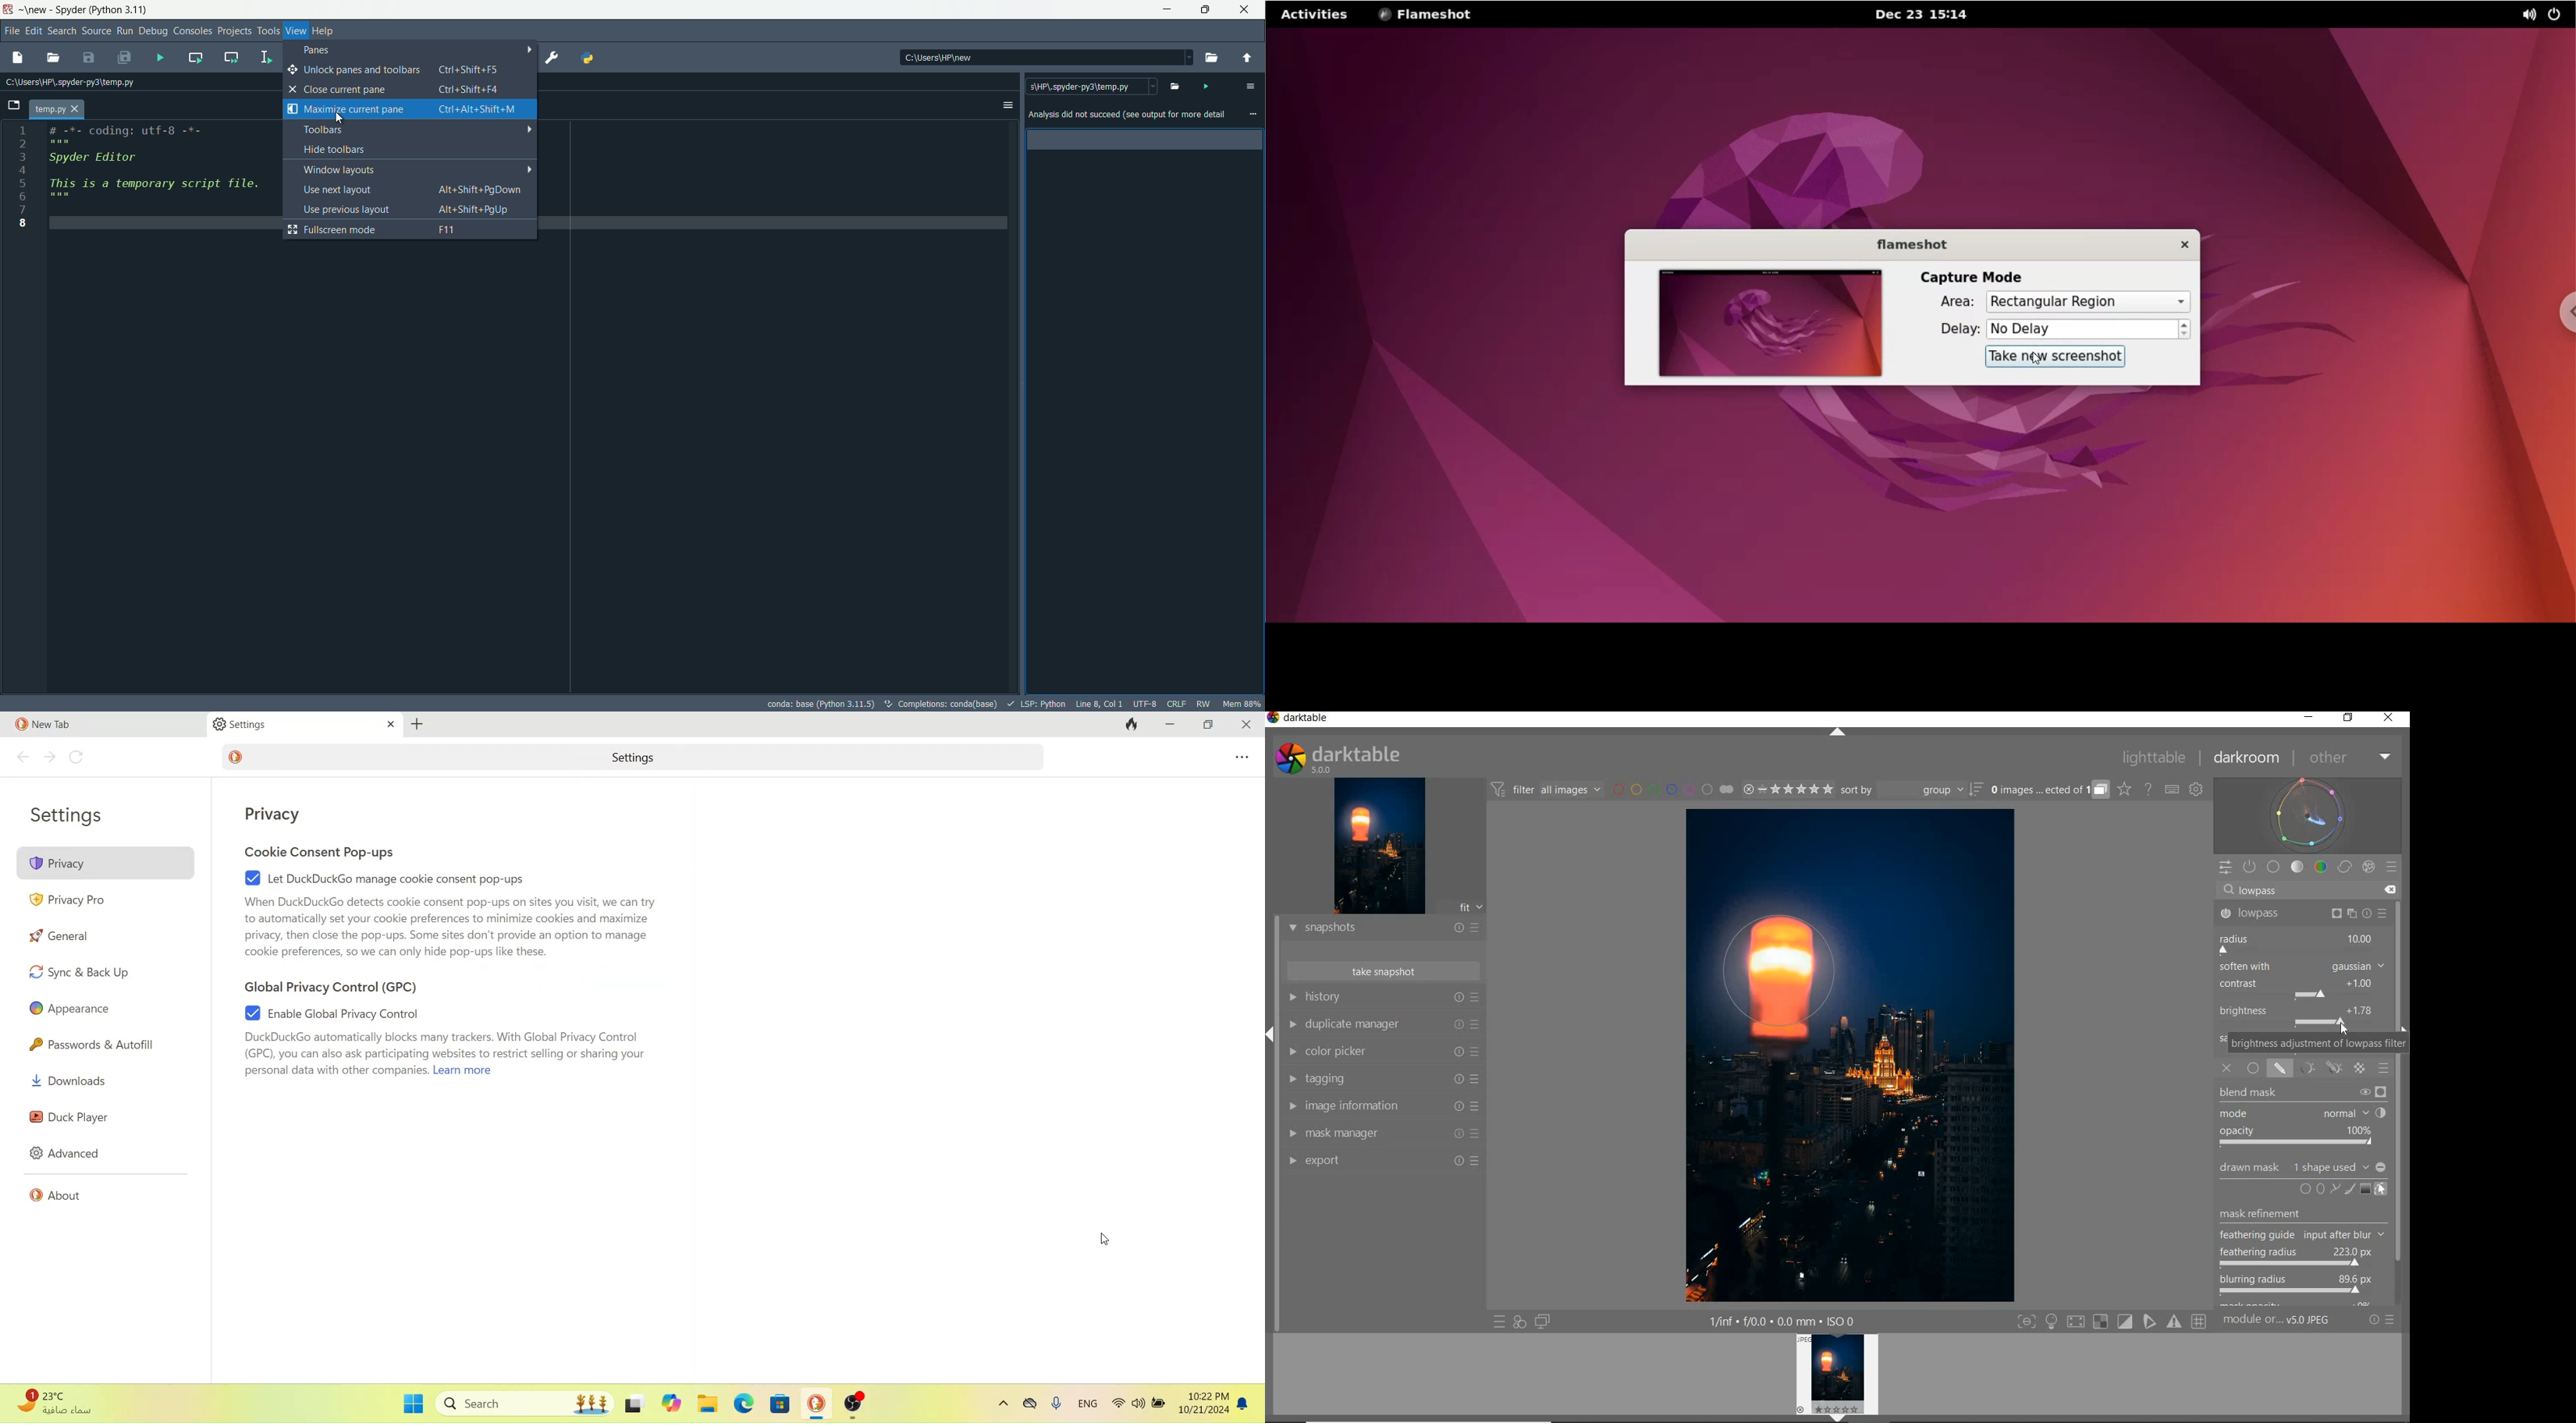 The width and height of the screenshot is (2576, 1428). I want to click on FILTER IMAGES BASED ON THEIR MODULE ORDER, so click(1548, 790).